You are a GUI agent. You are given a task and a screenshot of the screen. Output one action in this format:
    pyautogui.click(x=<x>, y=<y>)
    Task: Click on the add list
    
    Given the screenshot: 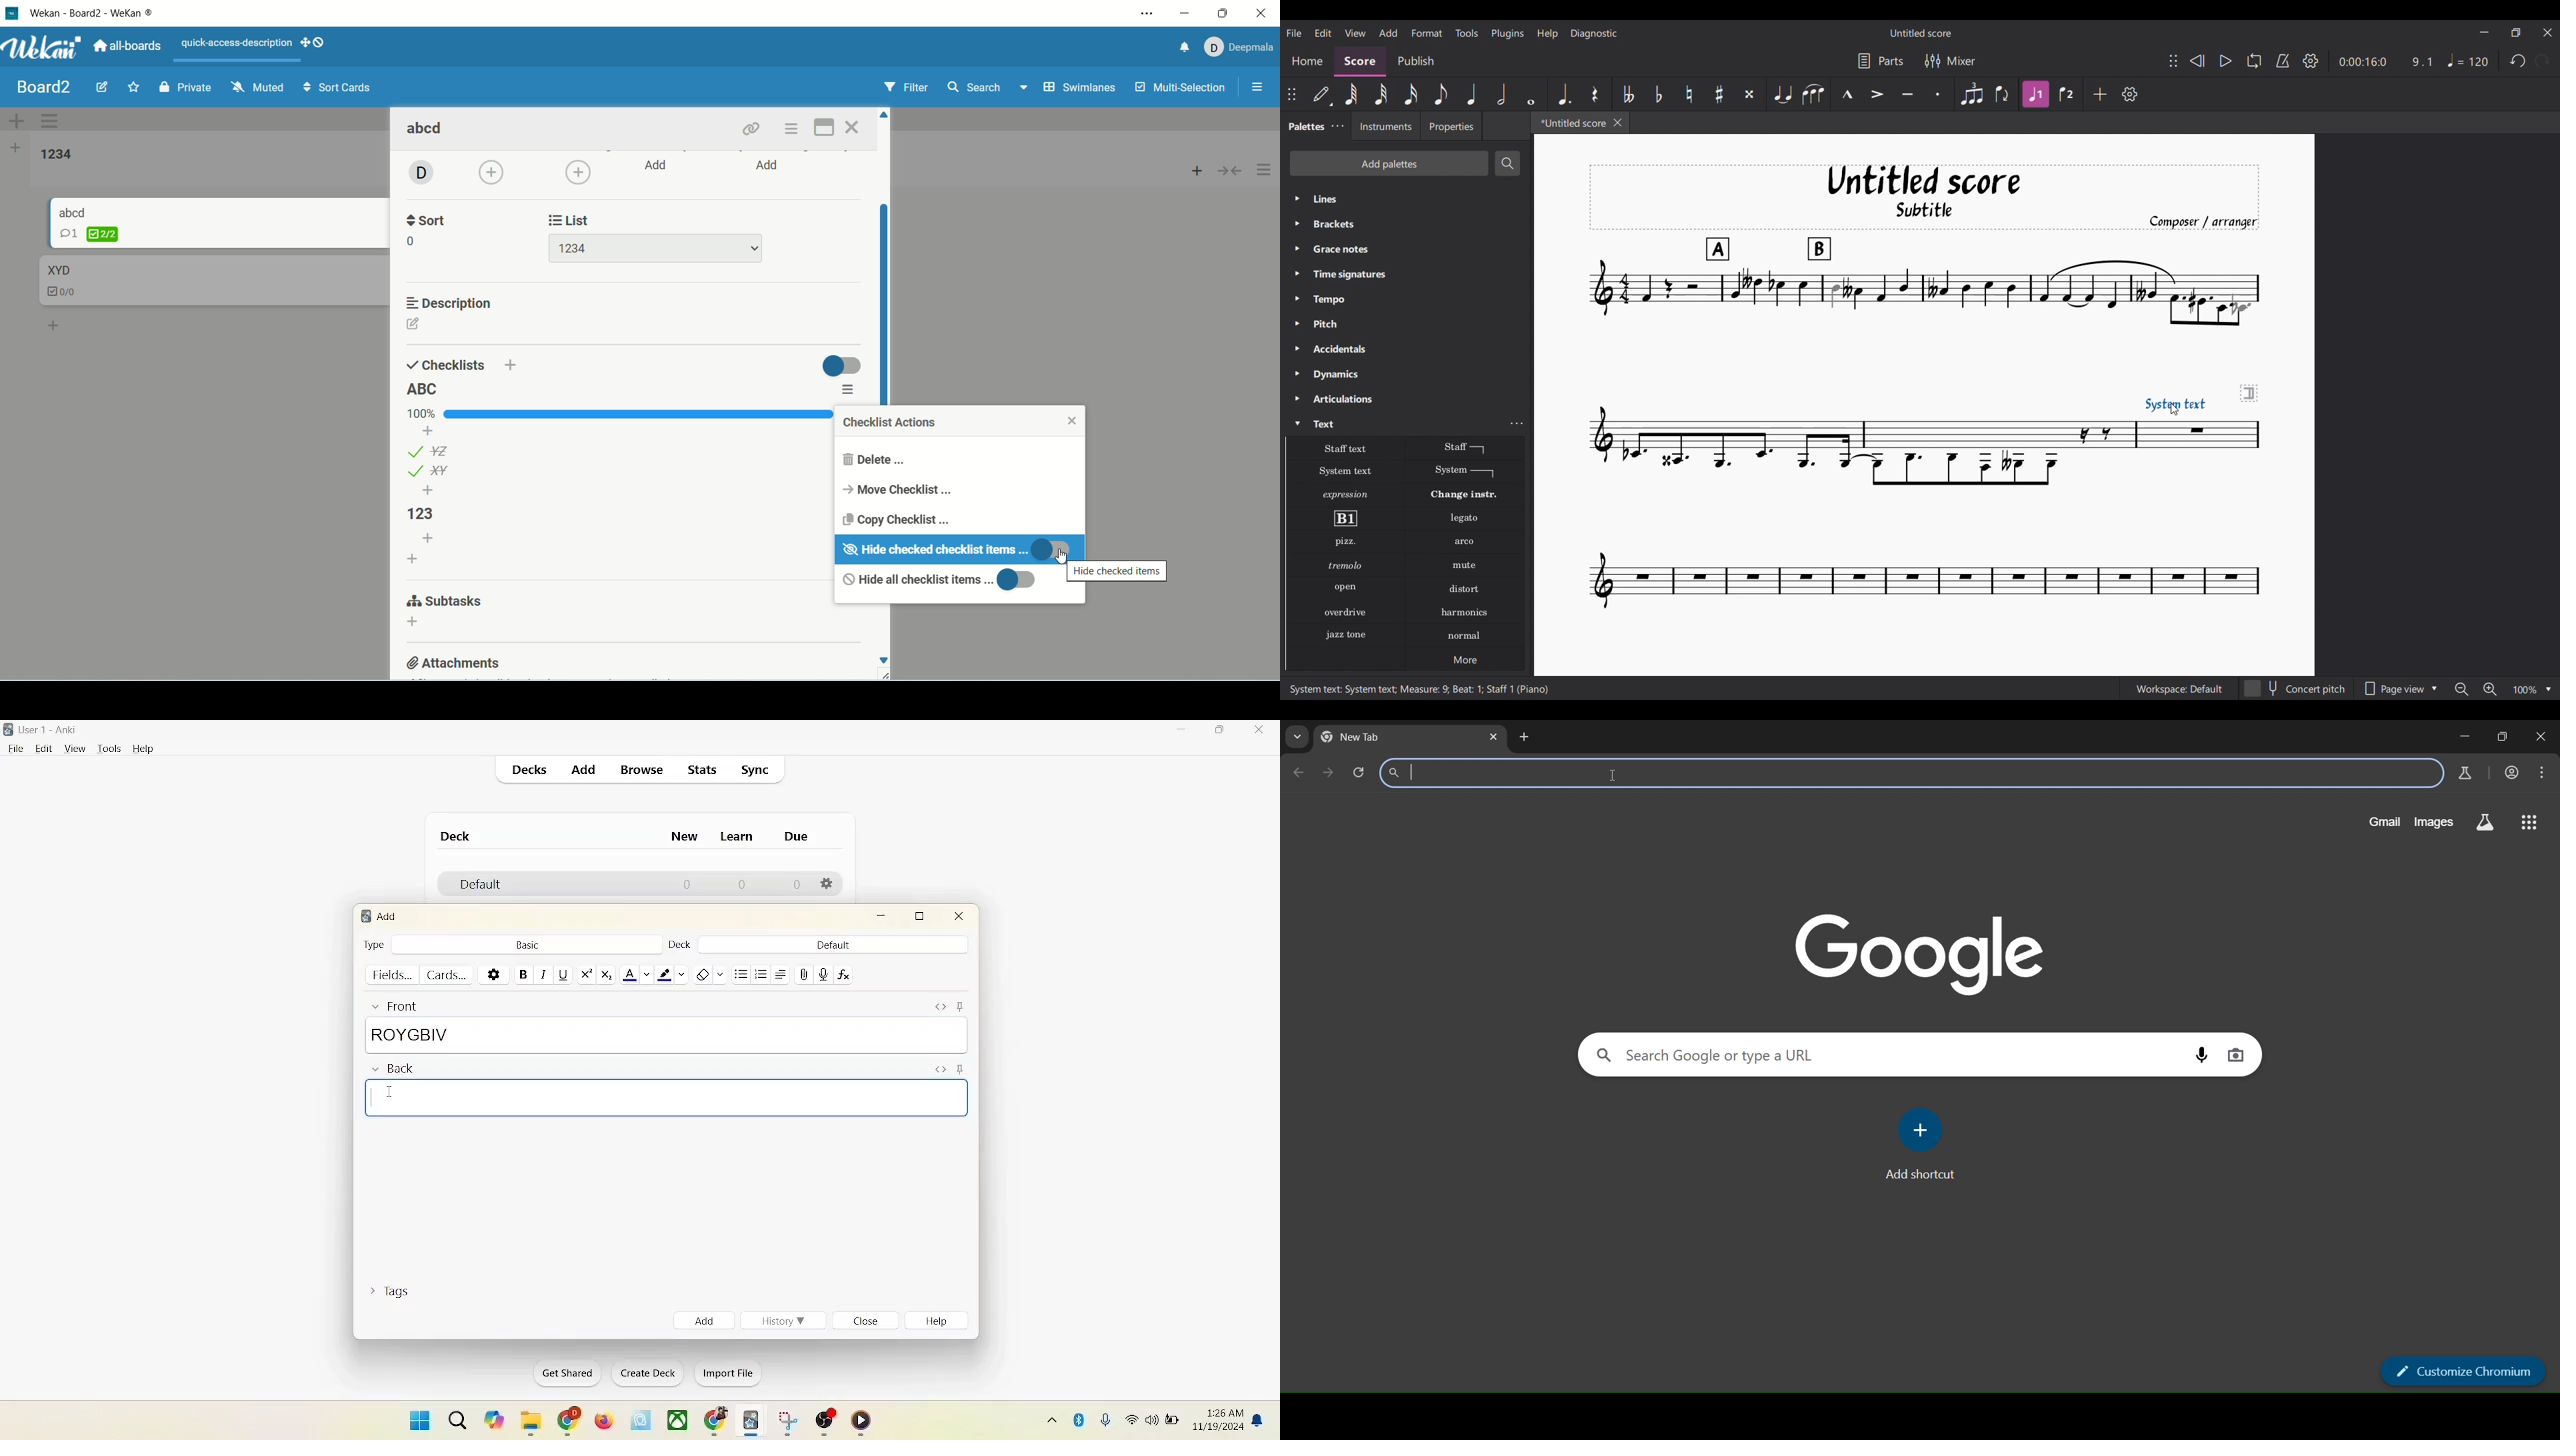 What is the action you would take?
    pyautogui.click(x=17, y=148)
    